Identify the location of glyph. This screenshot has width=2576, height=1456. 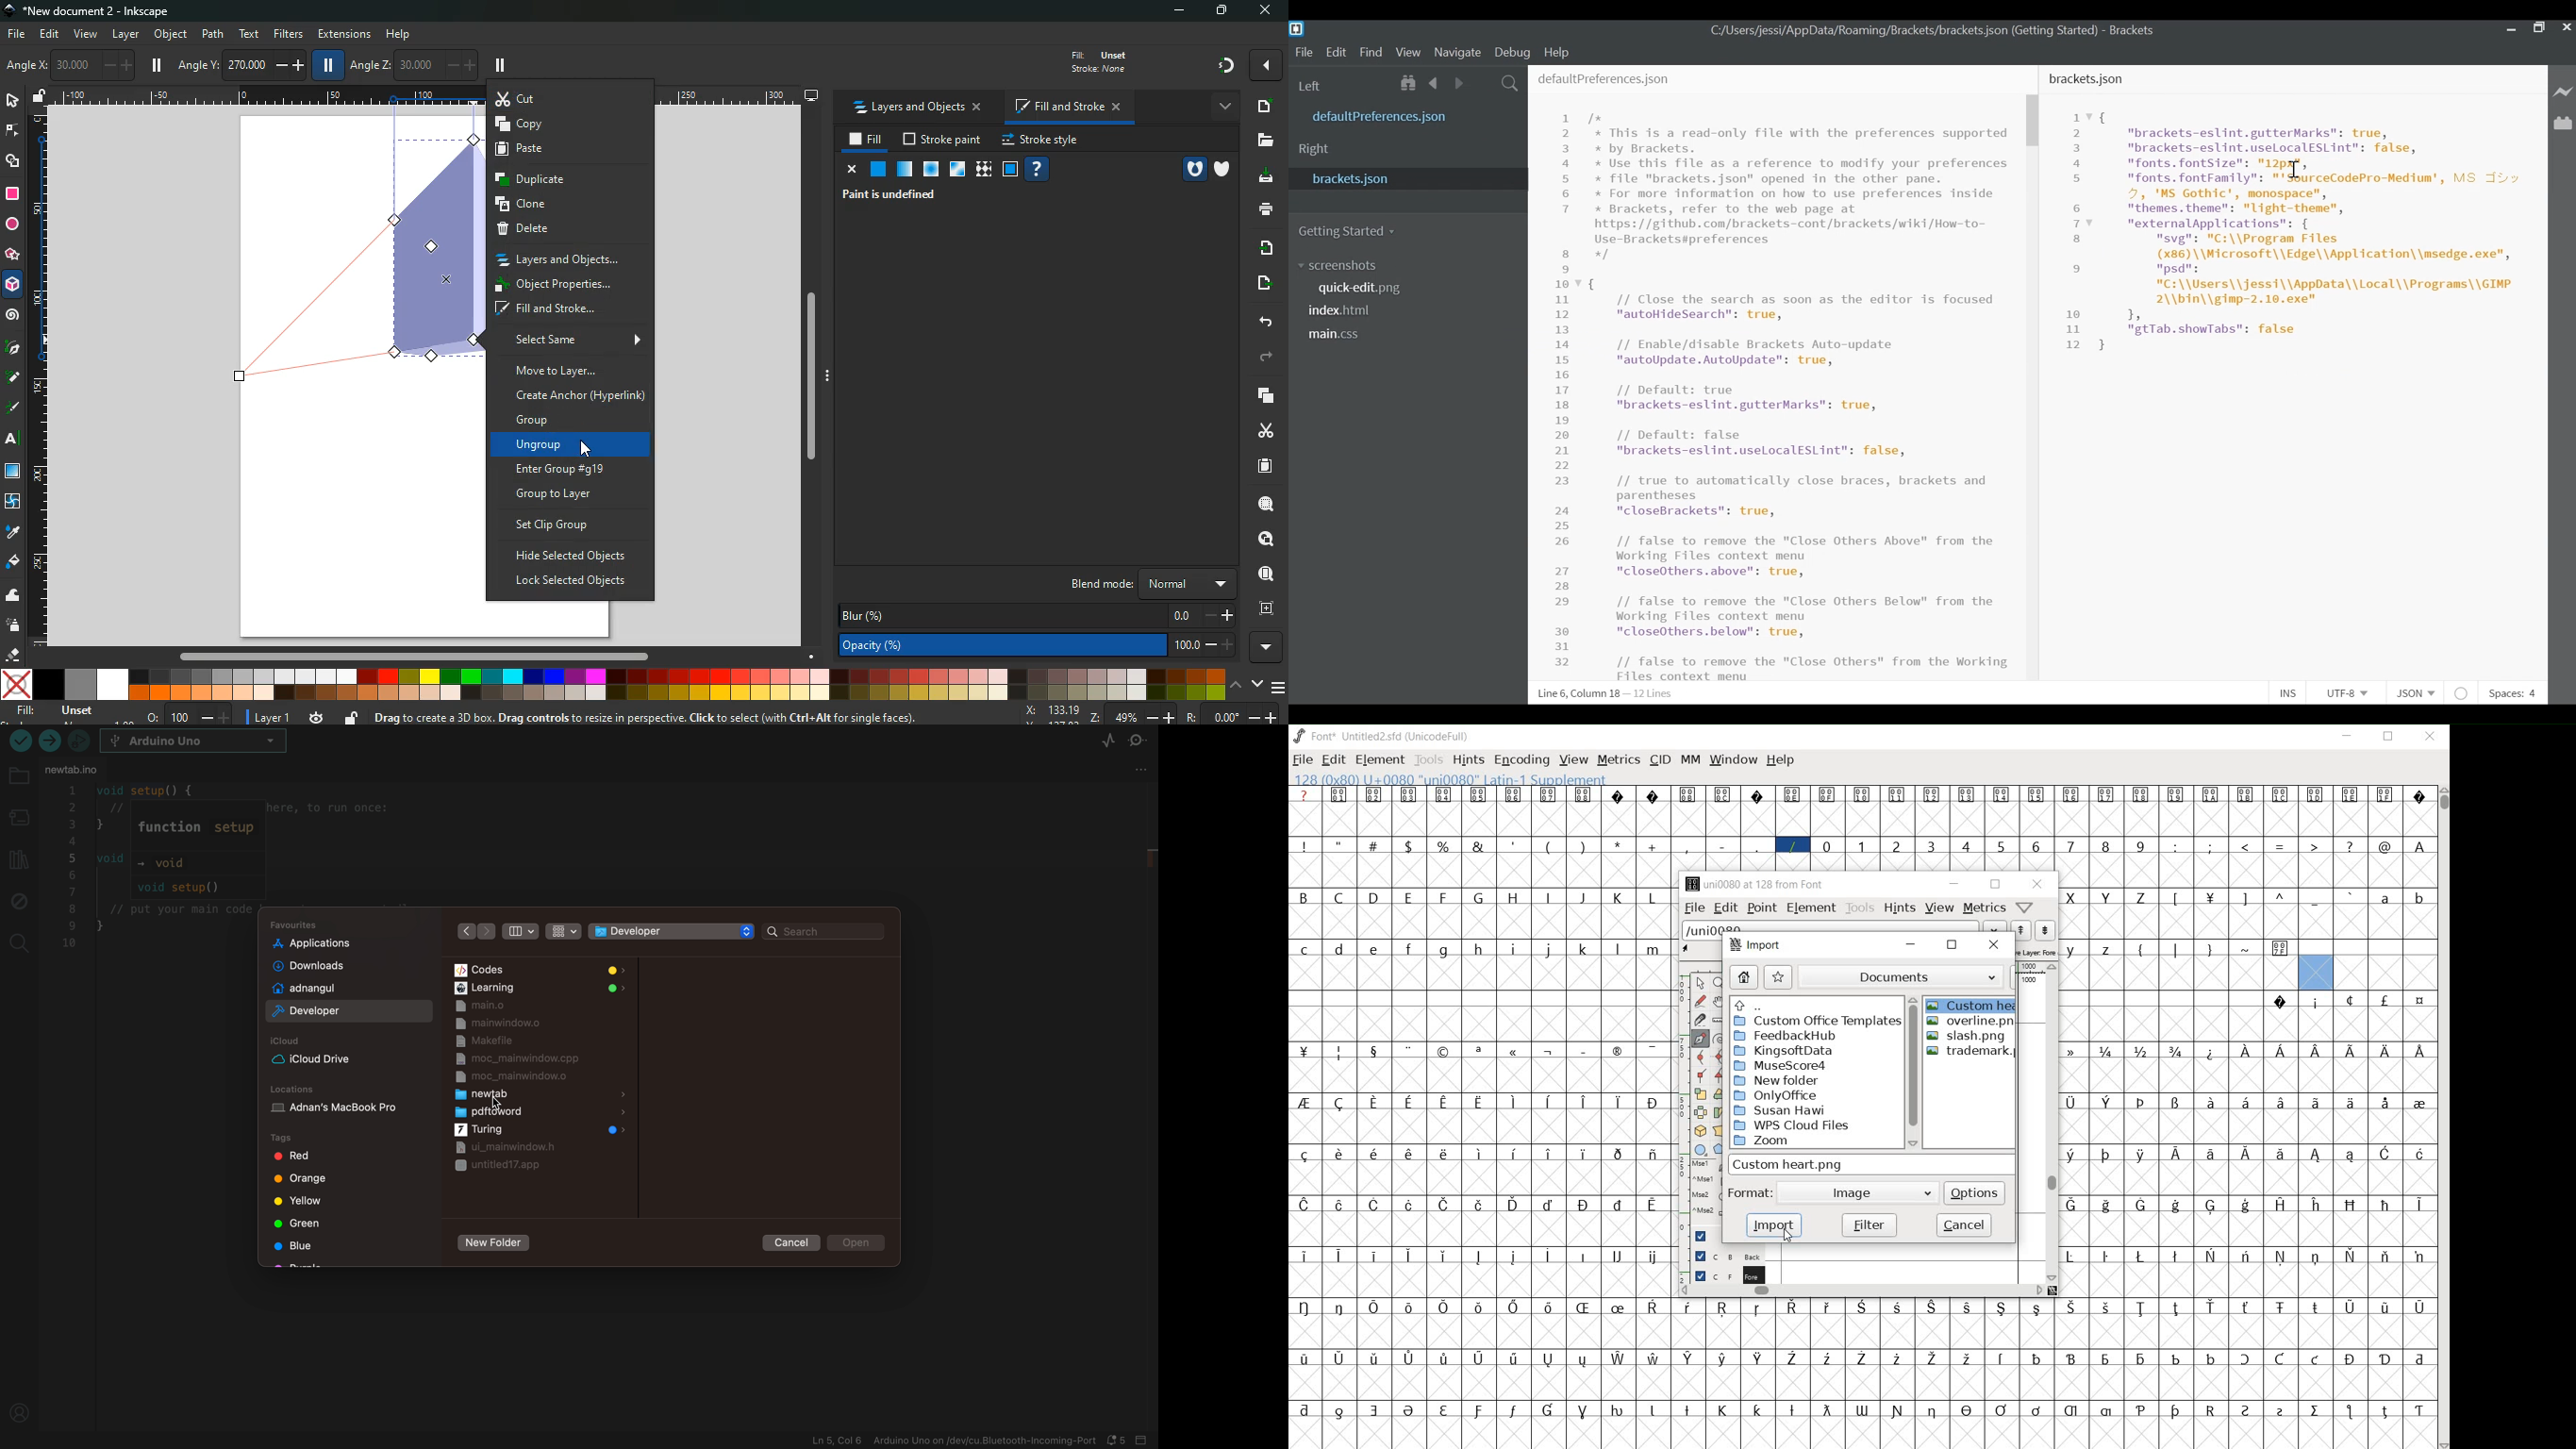
(1339, 1413).